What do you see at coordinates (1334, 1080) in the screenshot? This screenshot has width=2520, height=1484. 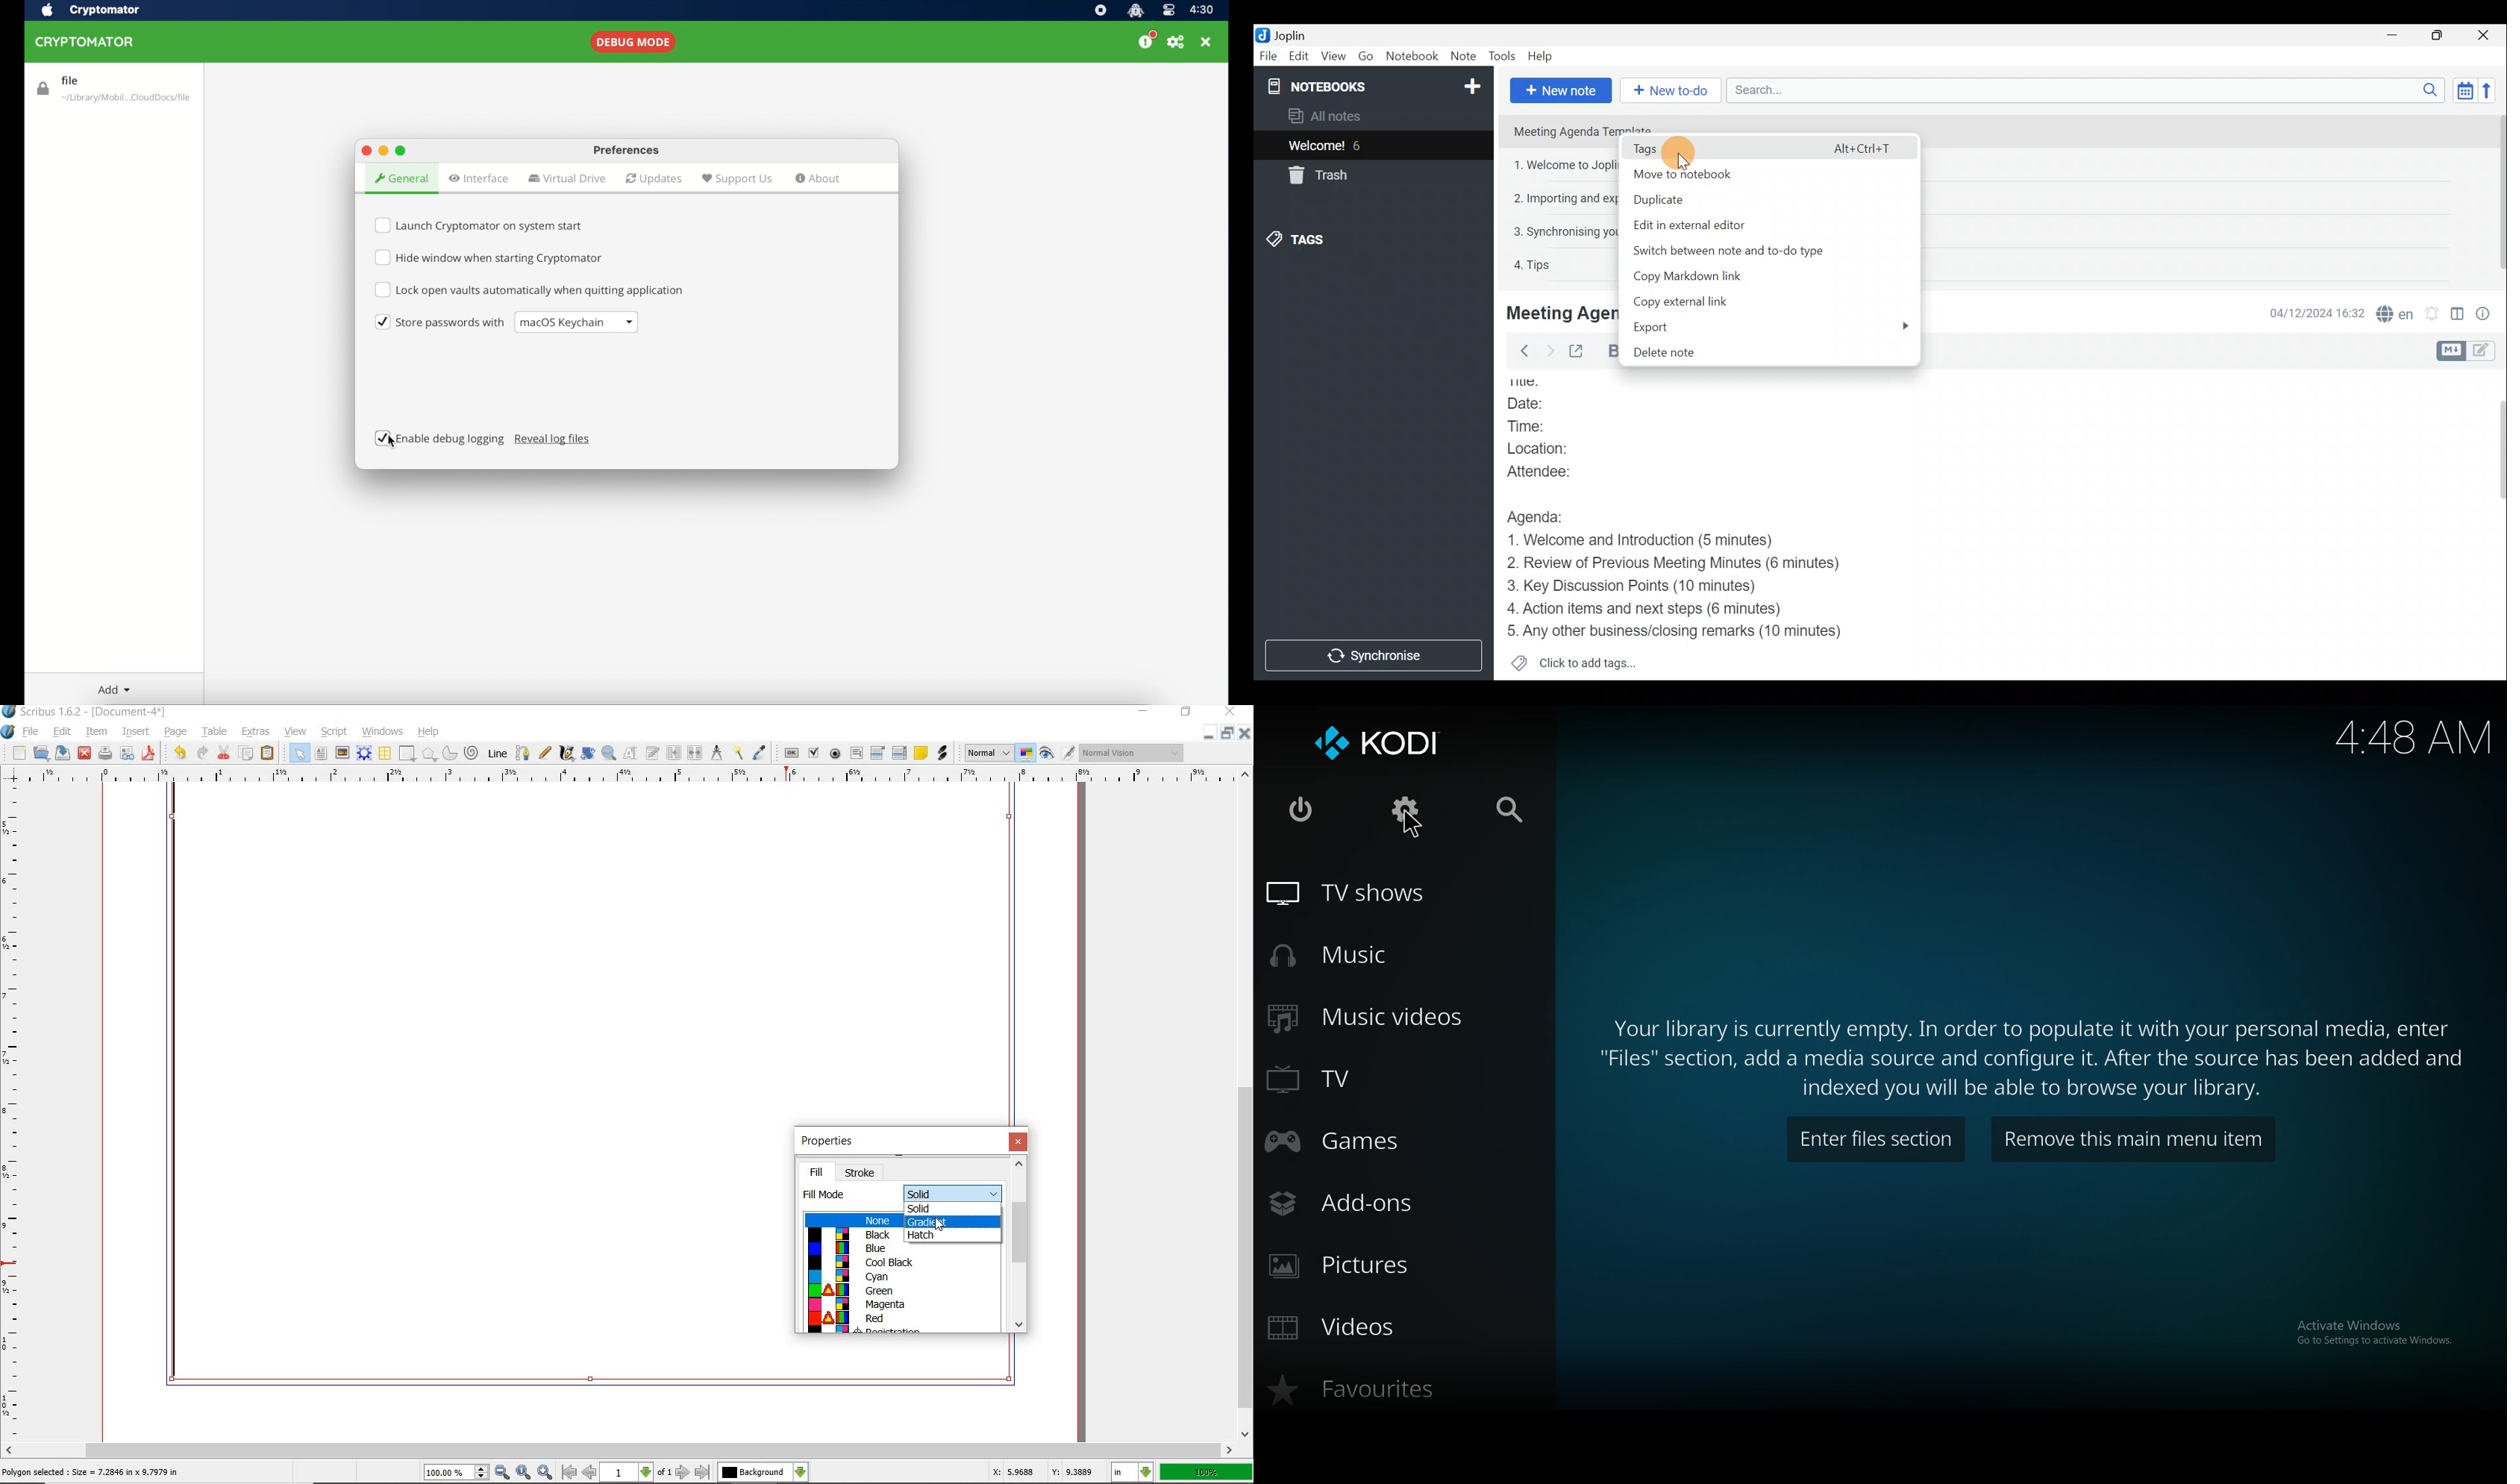 I see `tv` at bounding box center [1334, 1080].